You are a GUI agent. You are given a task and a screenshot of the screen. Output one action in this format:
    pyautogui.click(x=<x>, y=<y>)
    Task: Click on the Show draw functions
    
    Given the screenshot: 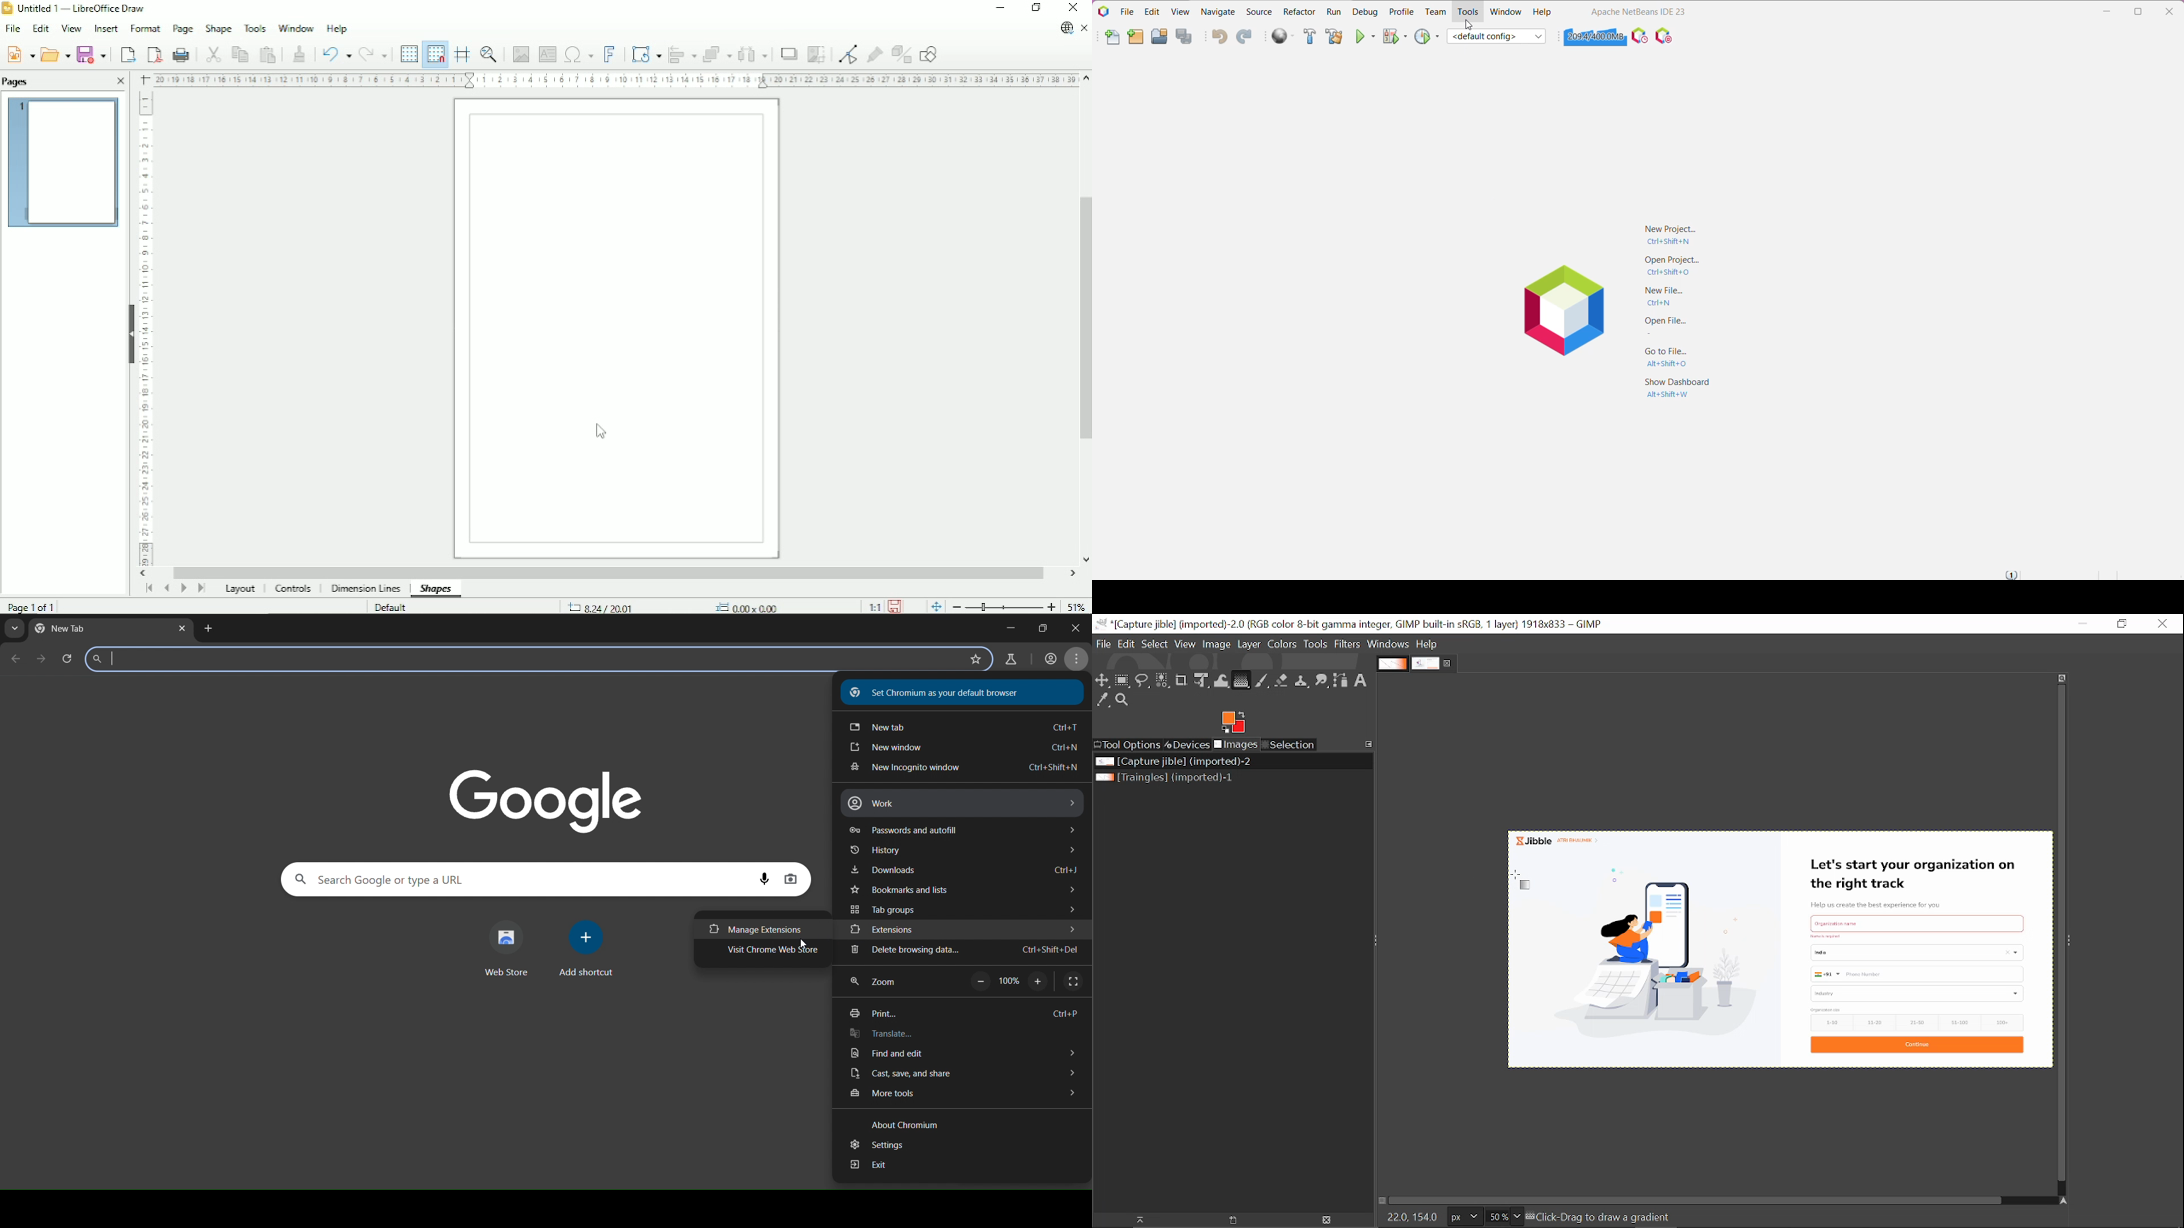 What is the action you would take?
    pyautogui.click(x=930, y=54)
    